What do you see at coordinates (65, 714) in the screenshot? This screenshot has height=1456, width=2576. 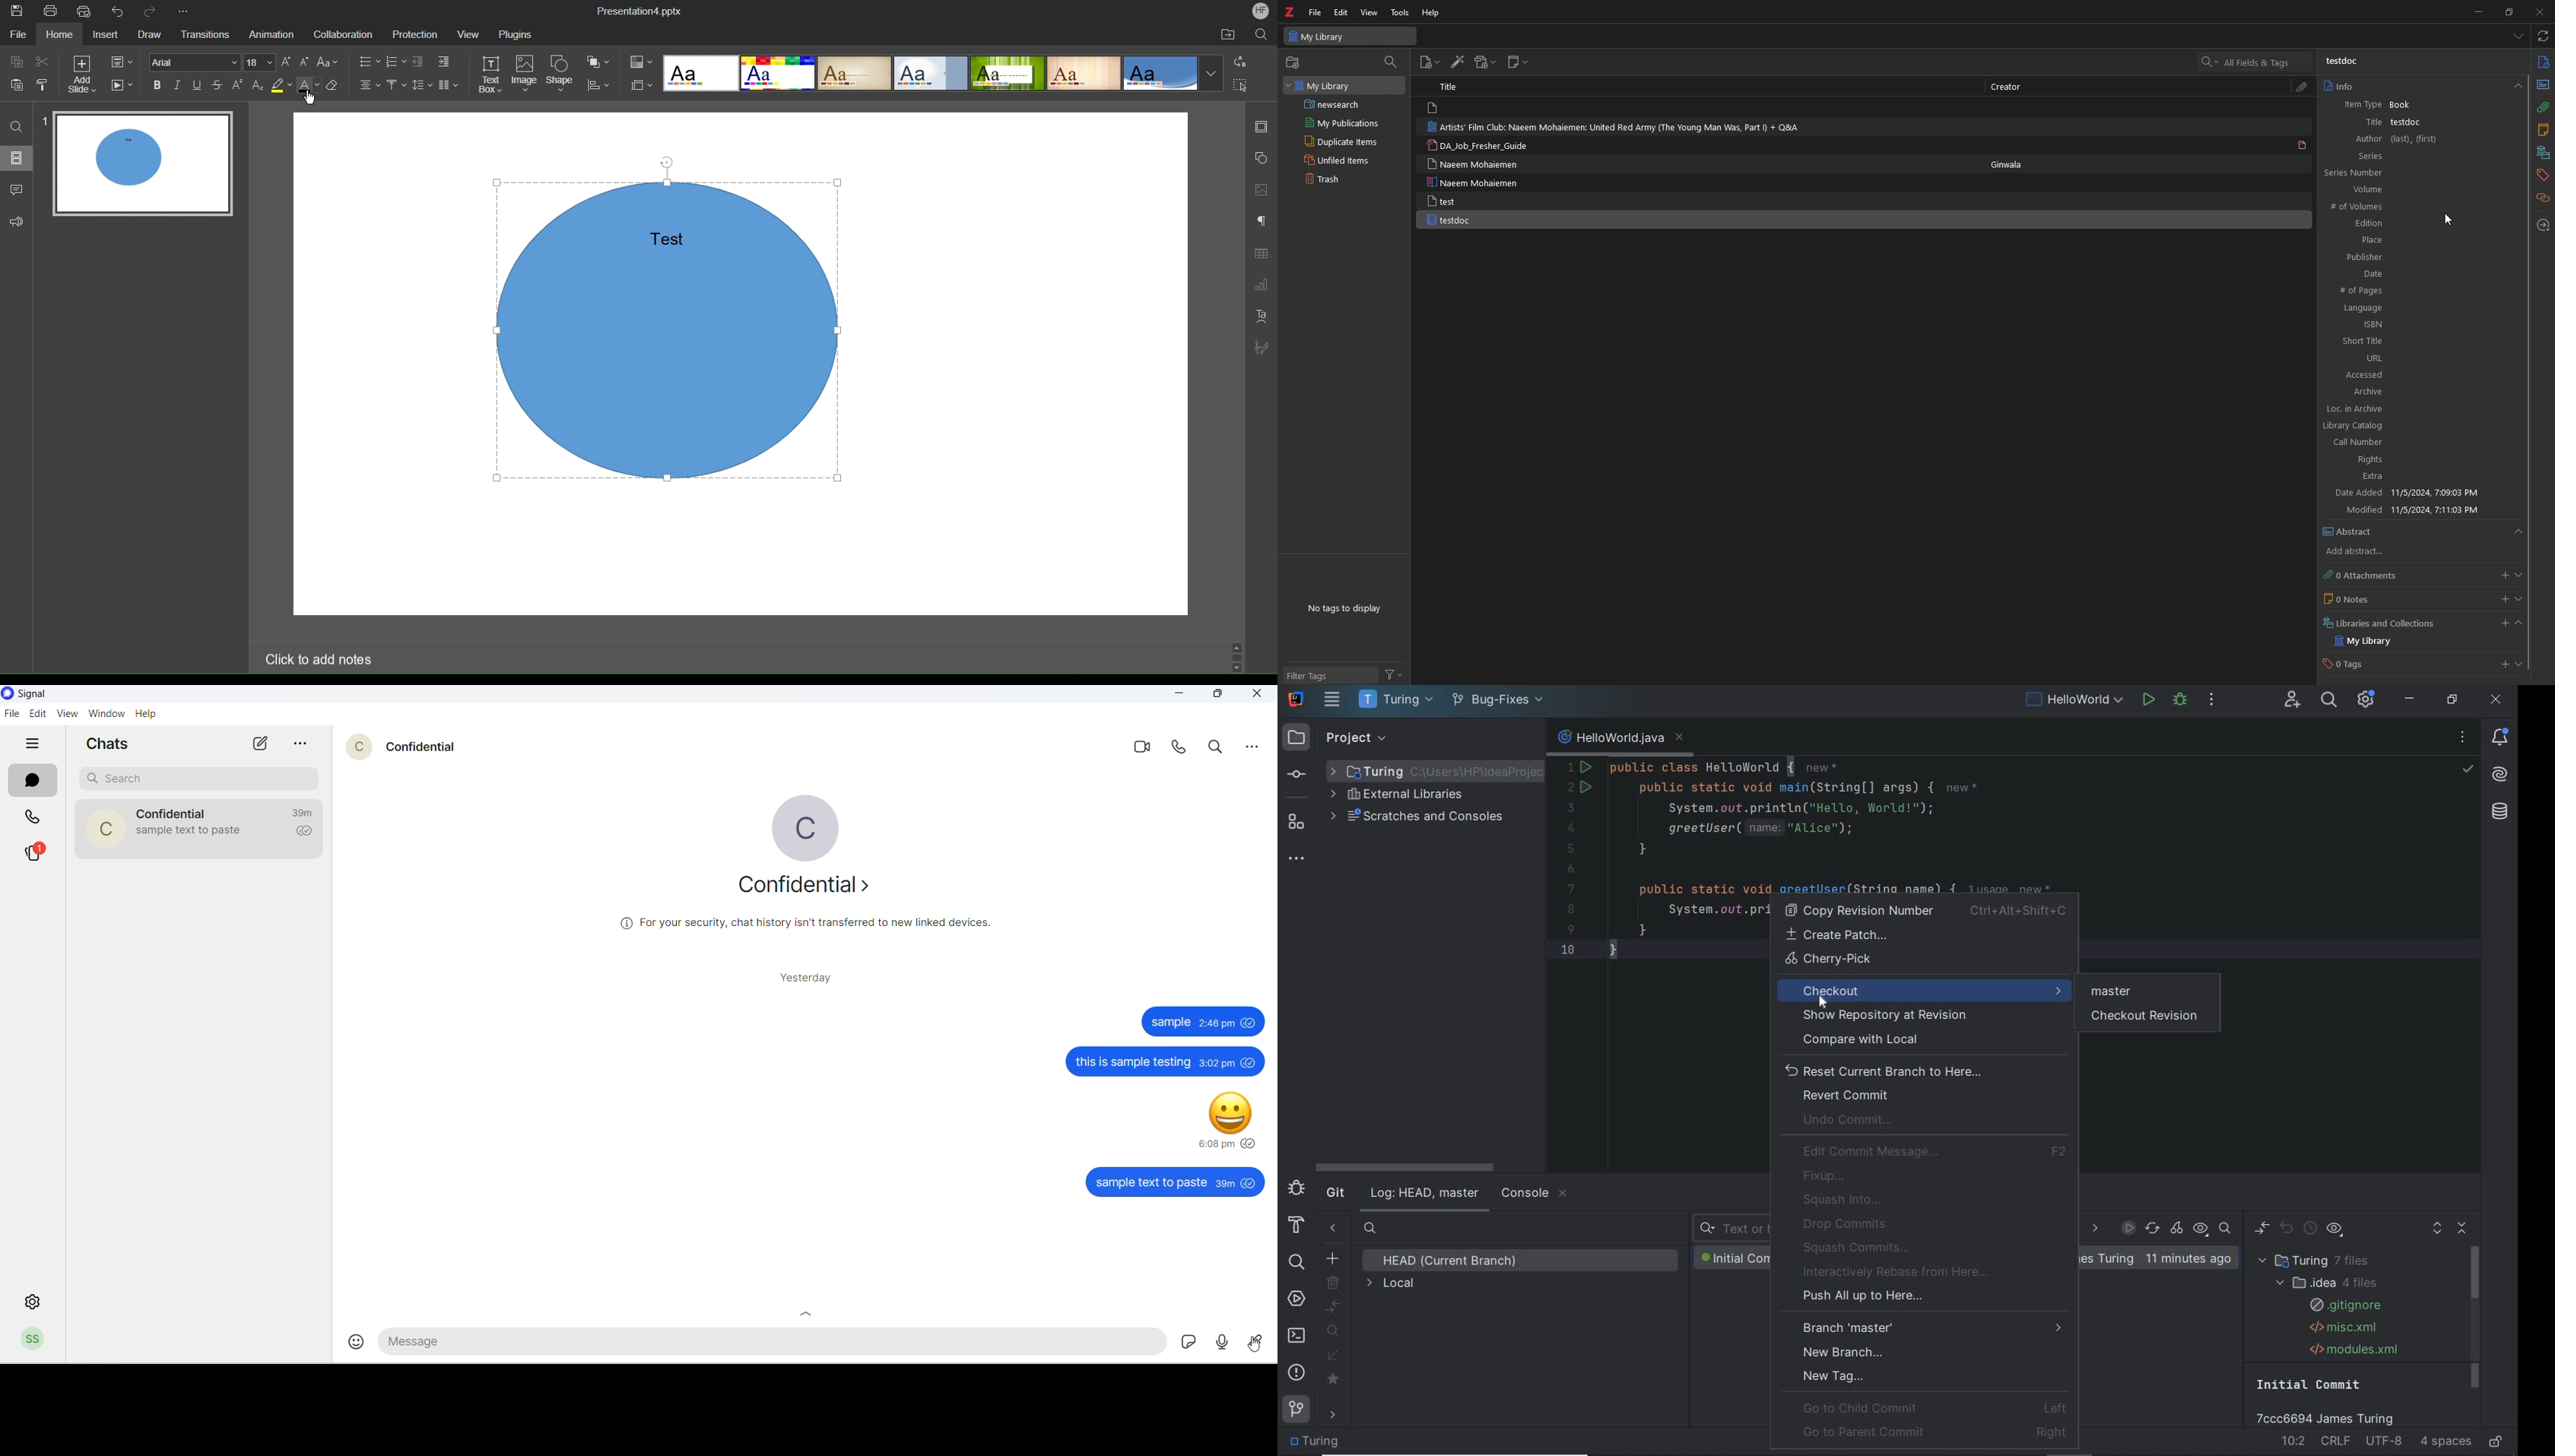 I see `view` at bounding box center [65, 714].